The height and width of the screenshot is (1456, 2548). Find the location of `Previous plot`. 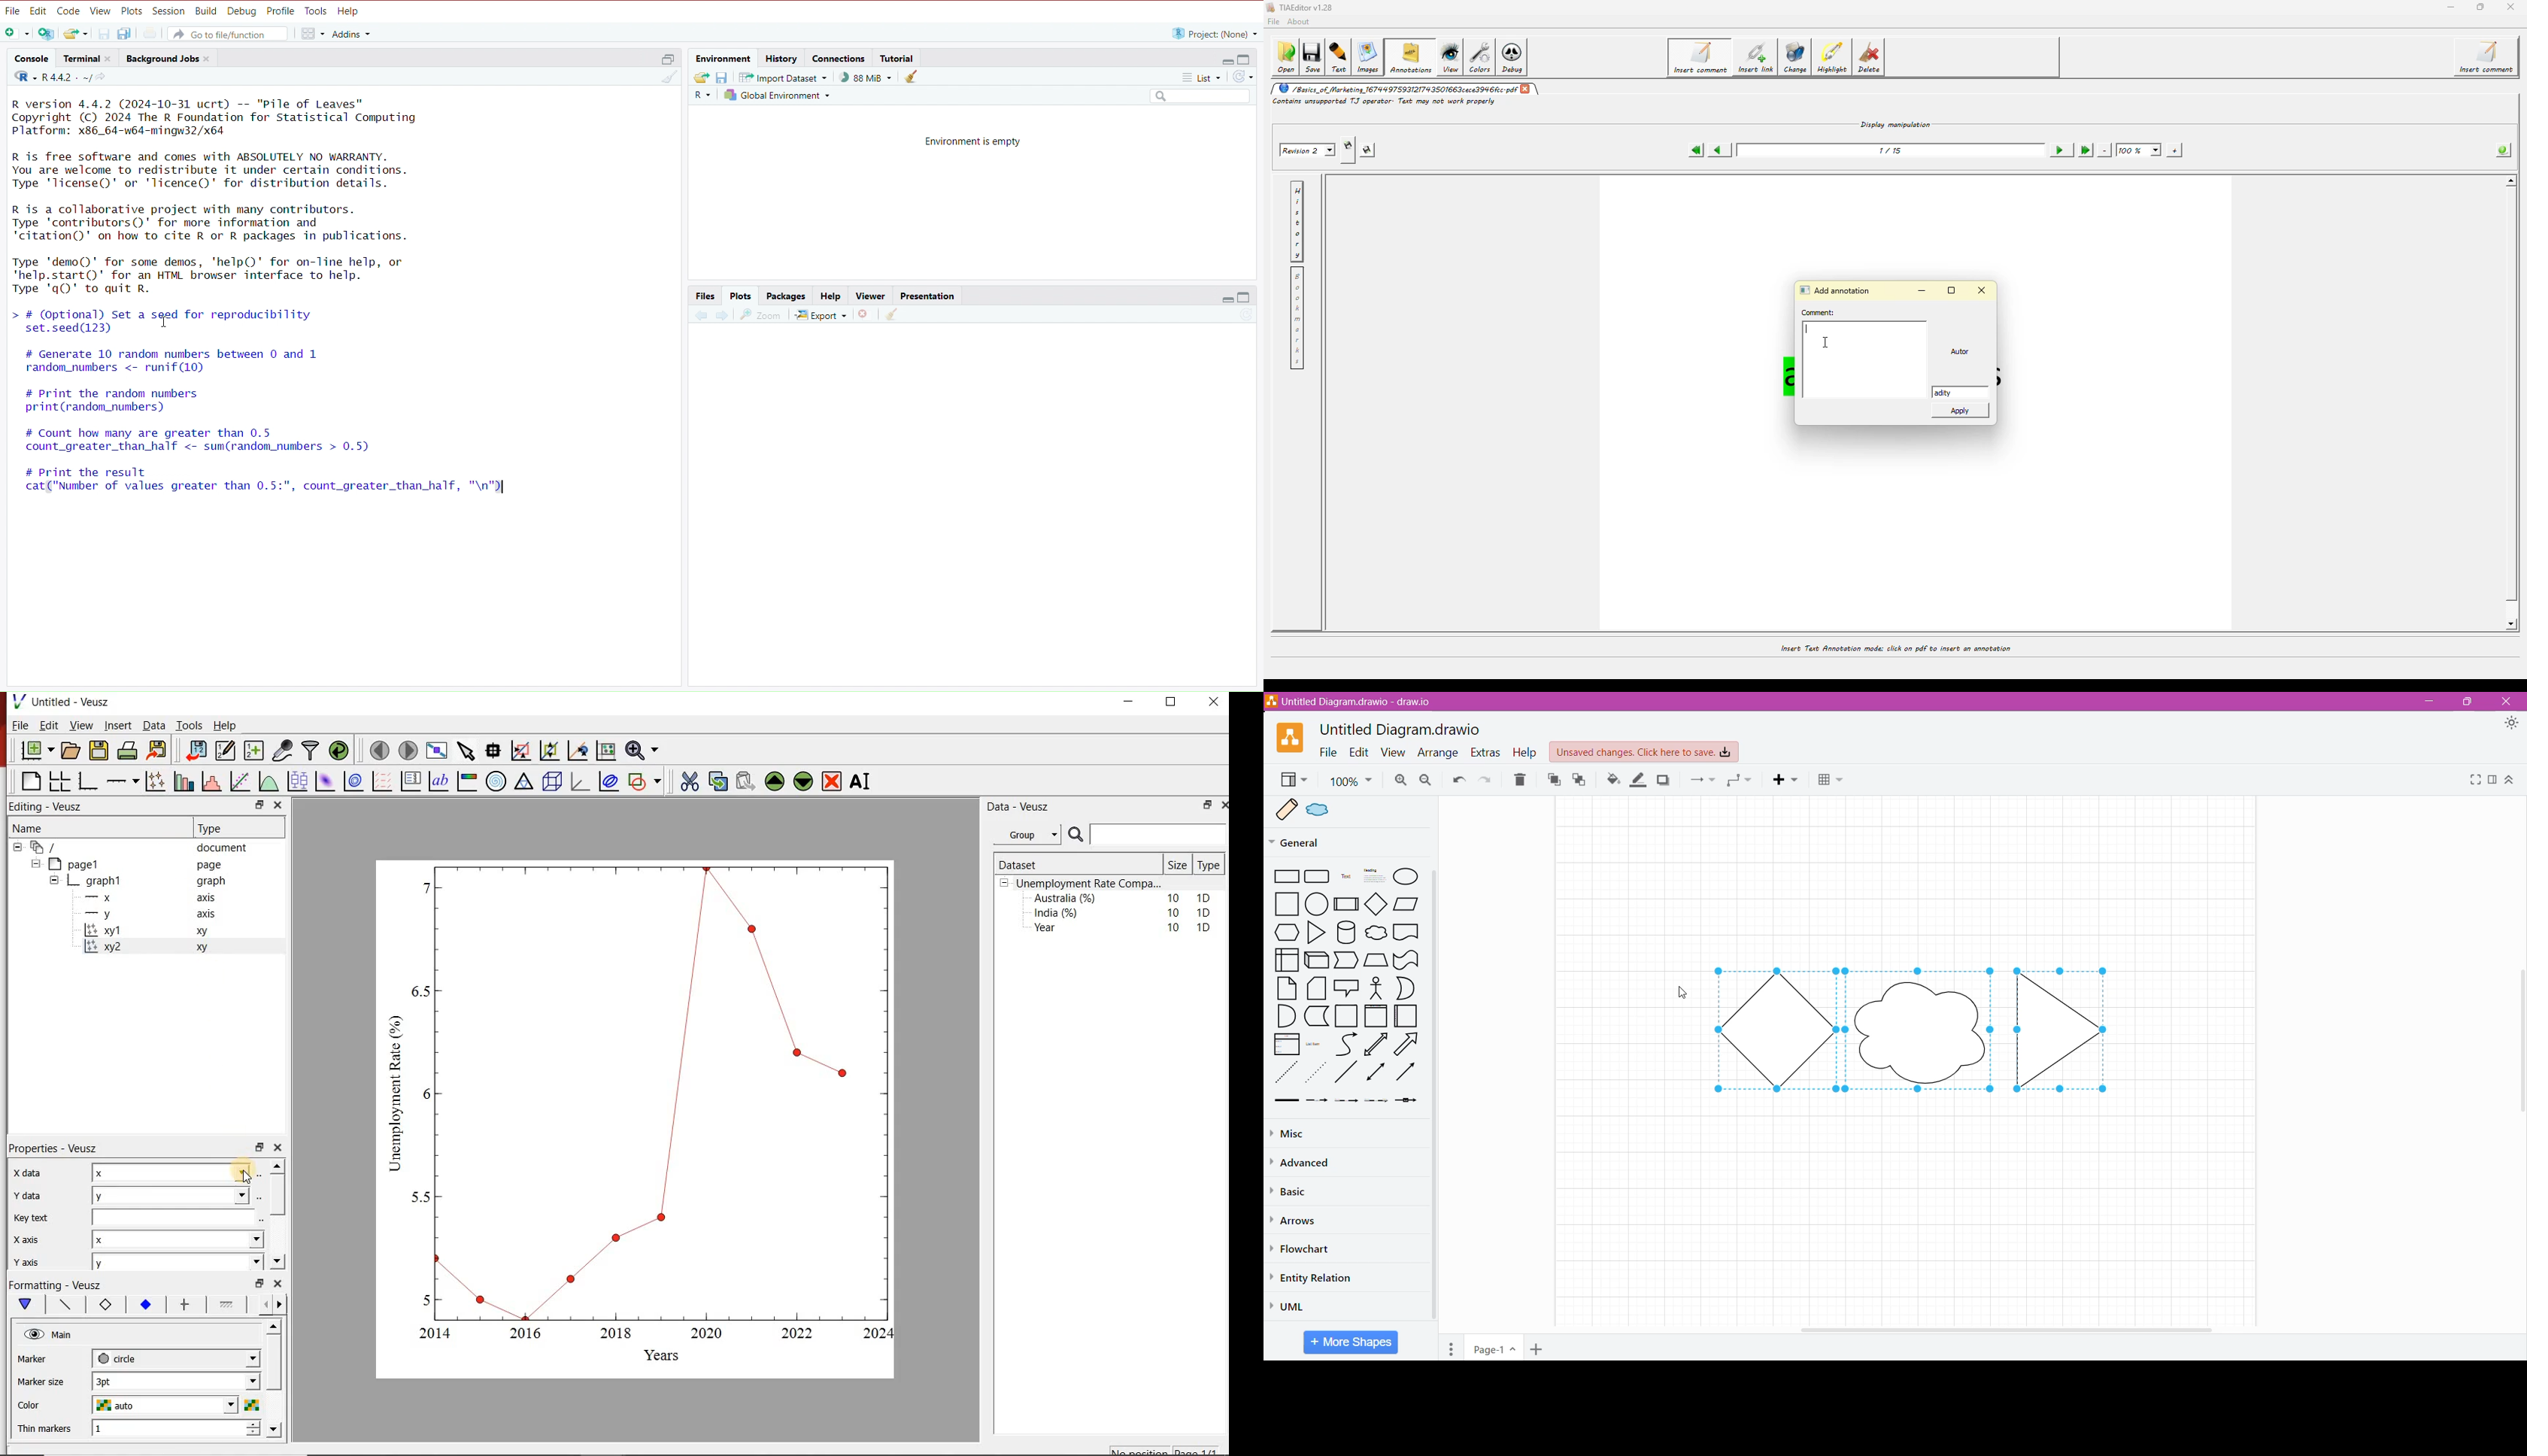

Previous plot is located at coordinates (701, 313).